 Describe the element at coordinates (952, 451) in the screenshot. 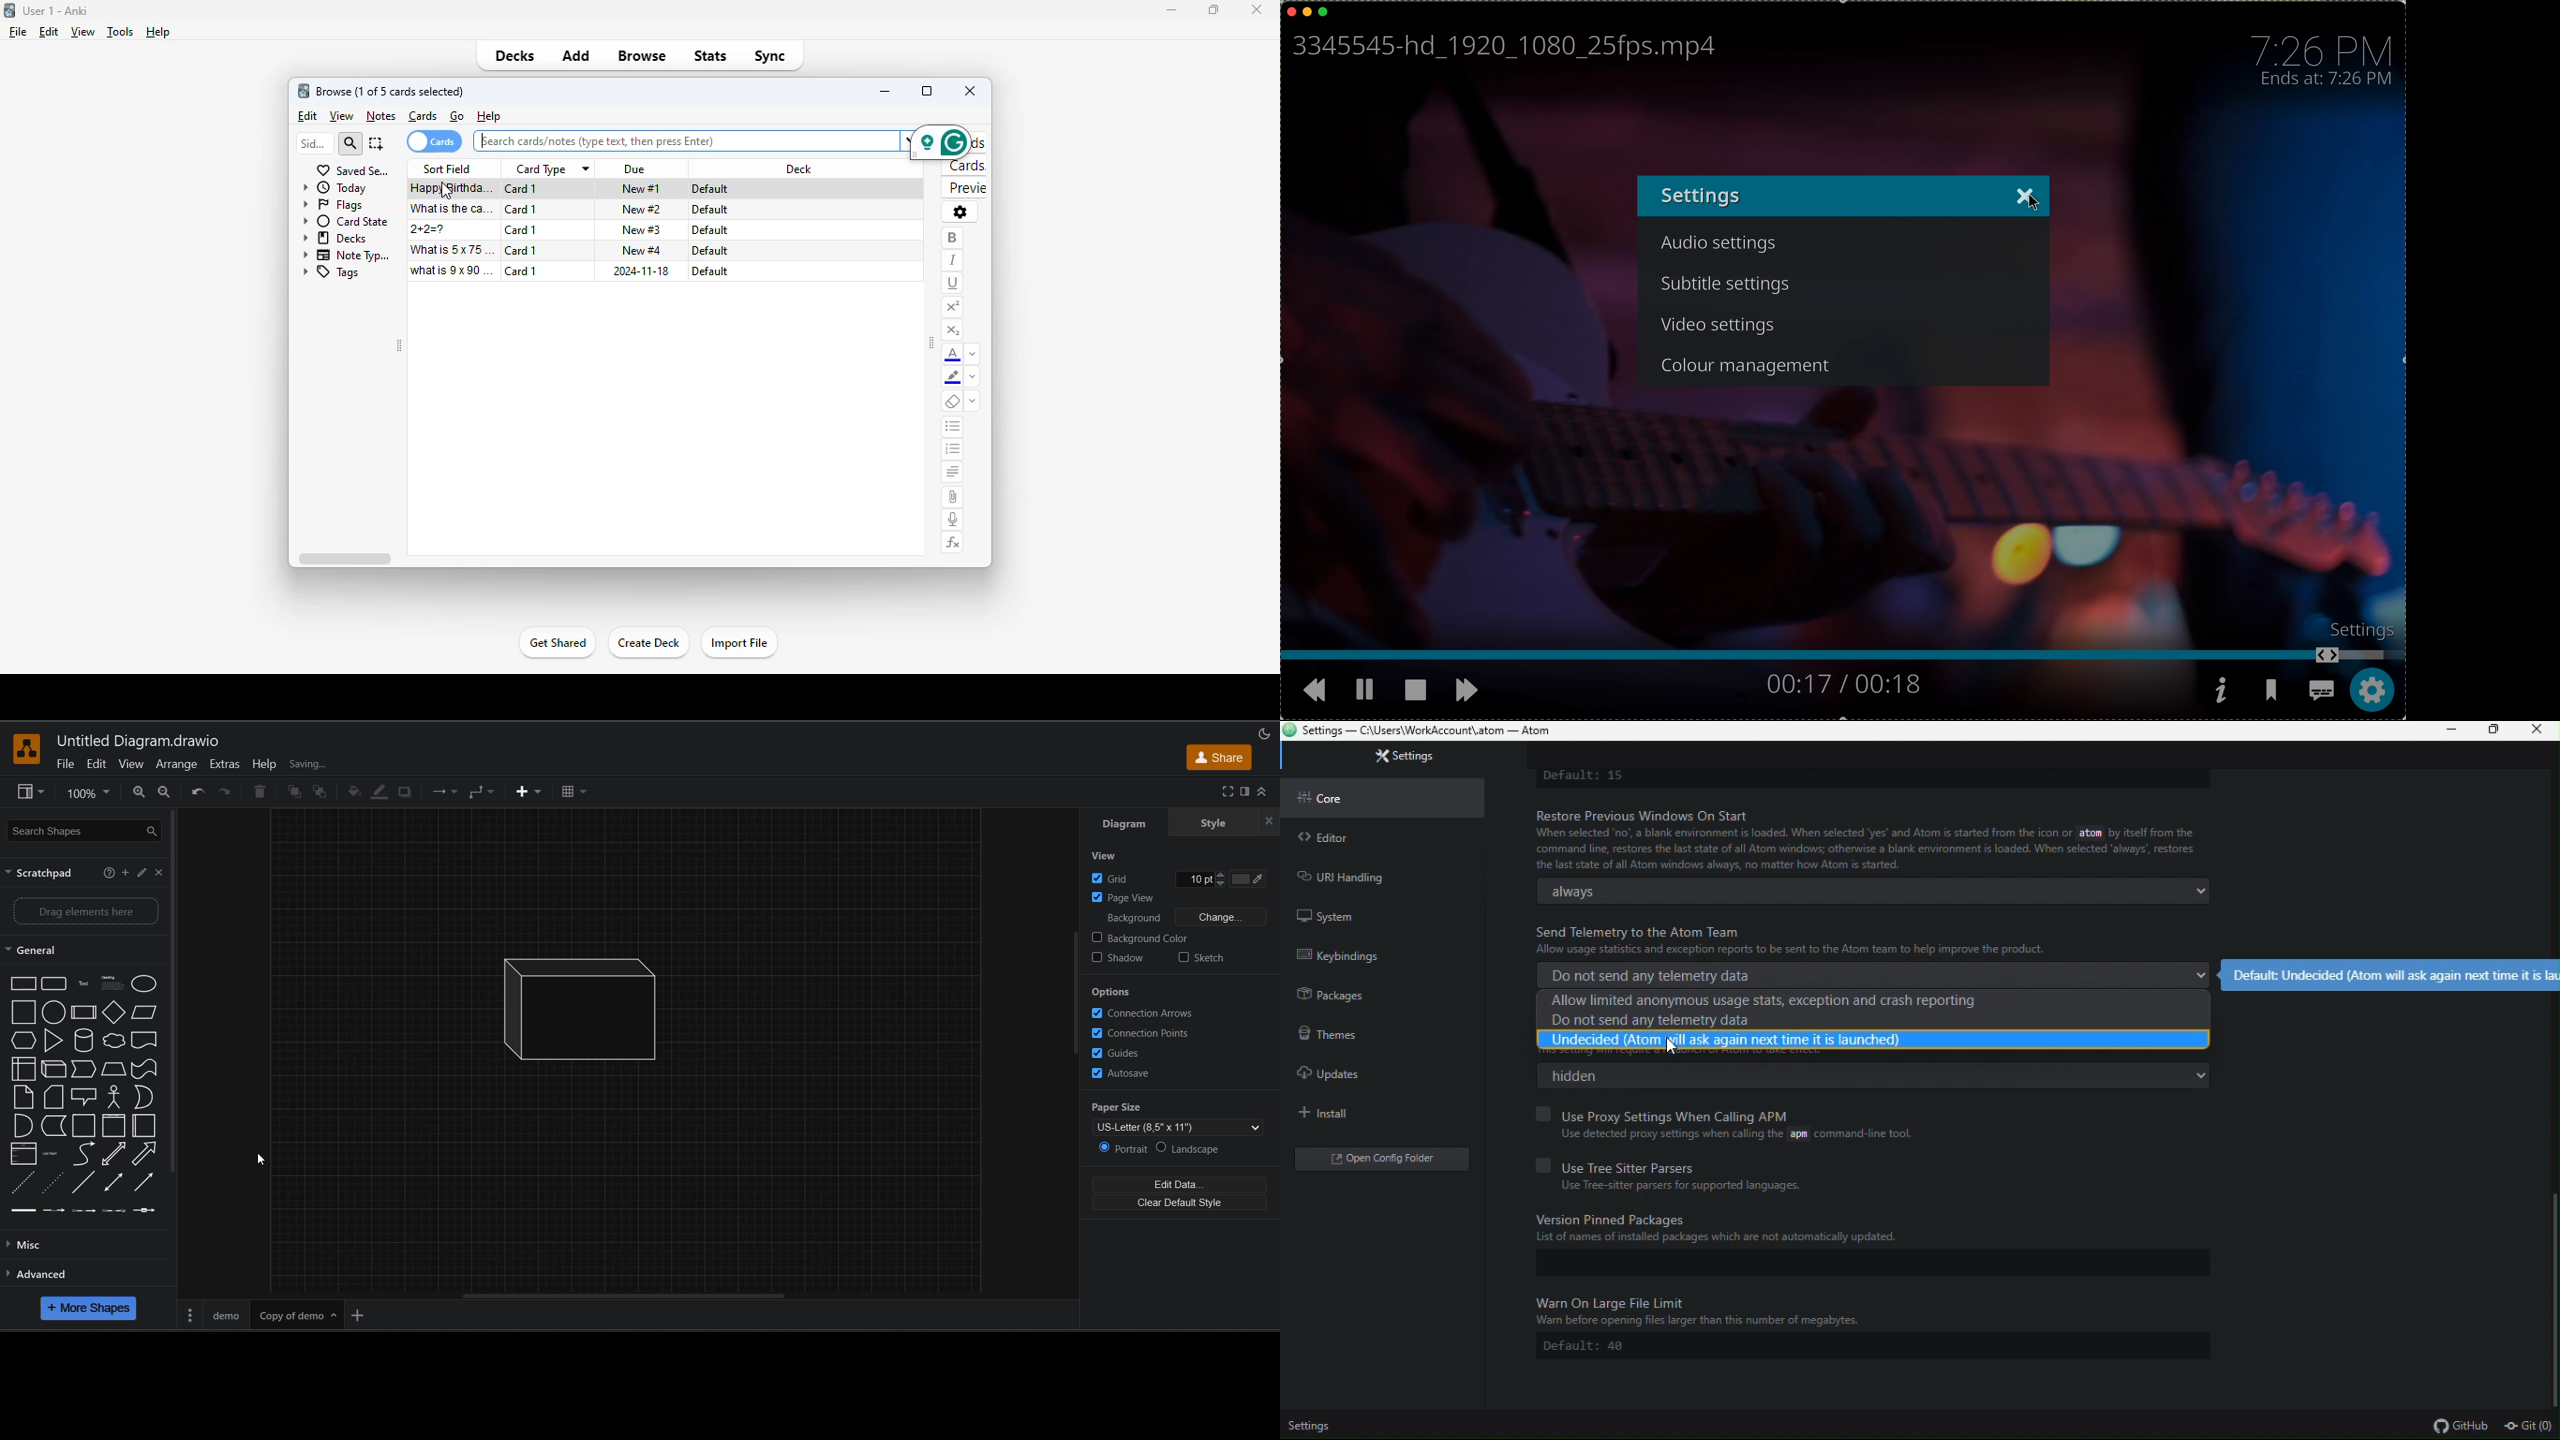

I see `ordered list` at that location.